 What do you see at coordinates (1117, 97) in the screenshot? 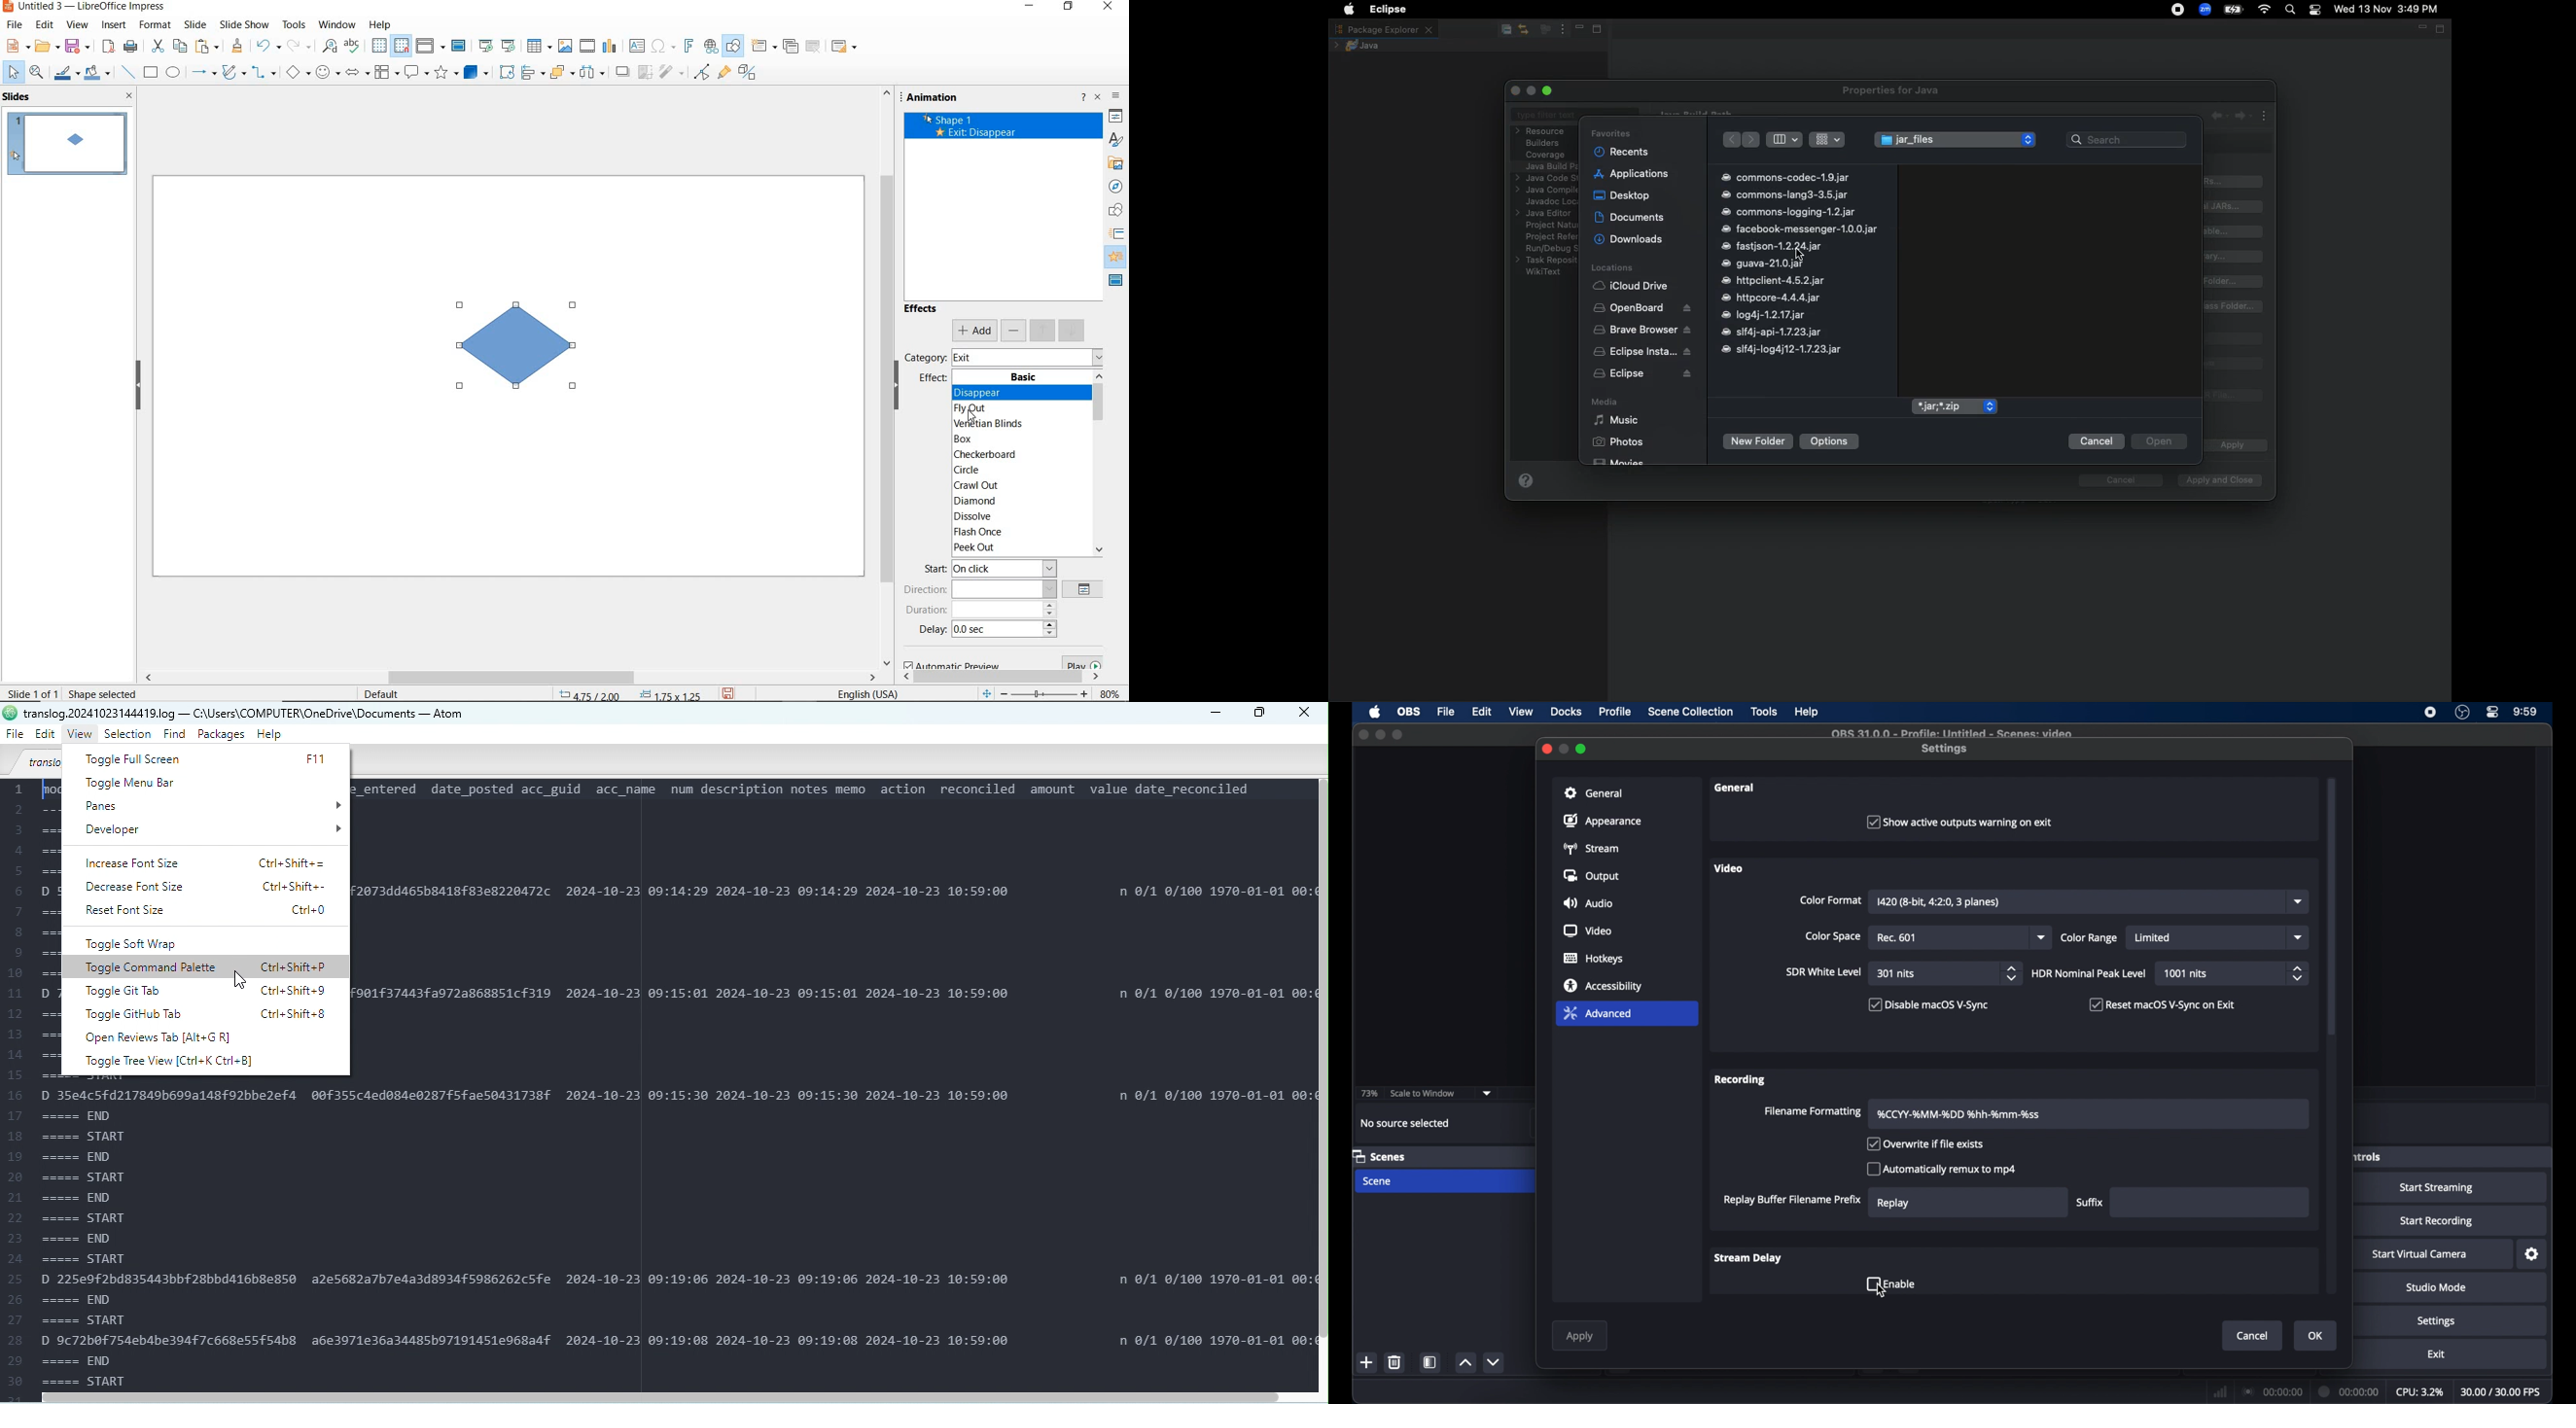
I see `sidebar settings` at bounding box center [1117, 97].